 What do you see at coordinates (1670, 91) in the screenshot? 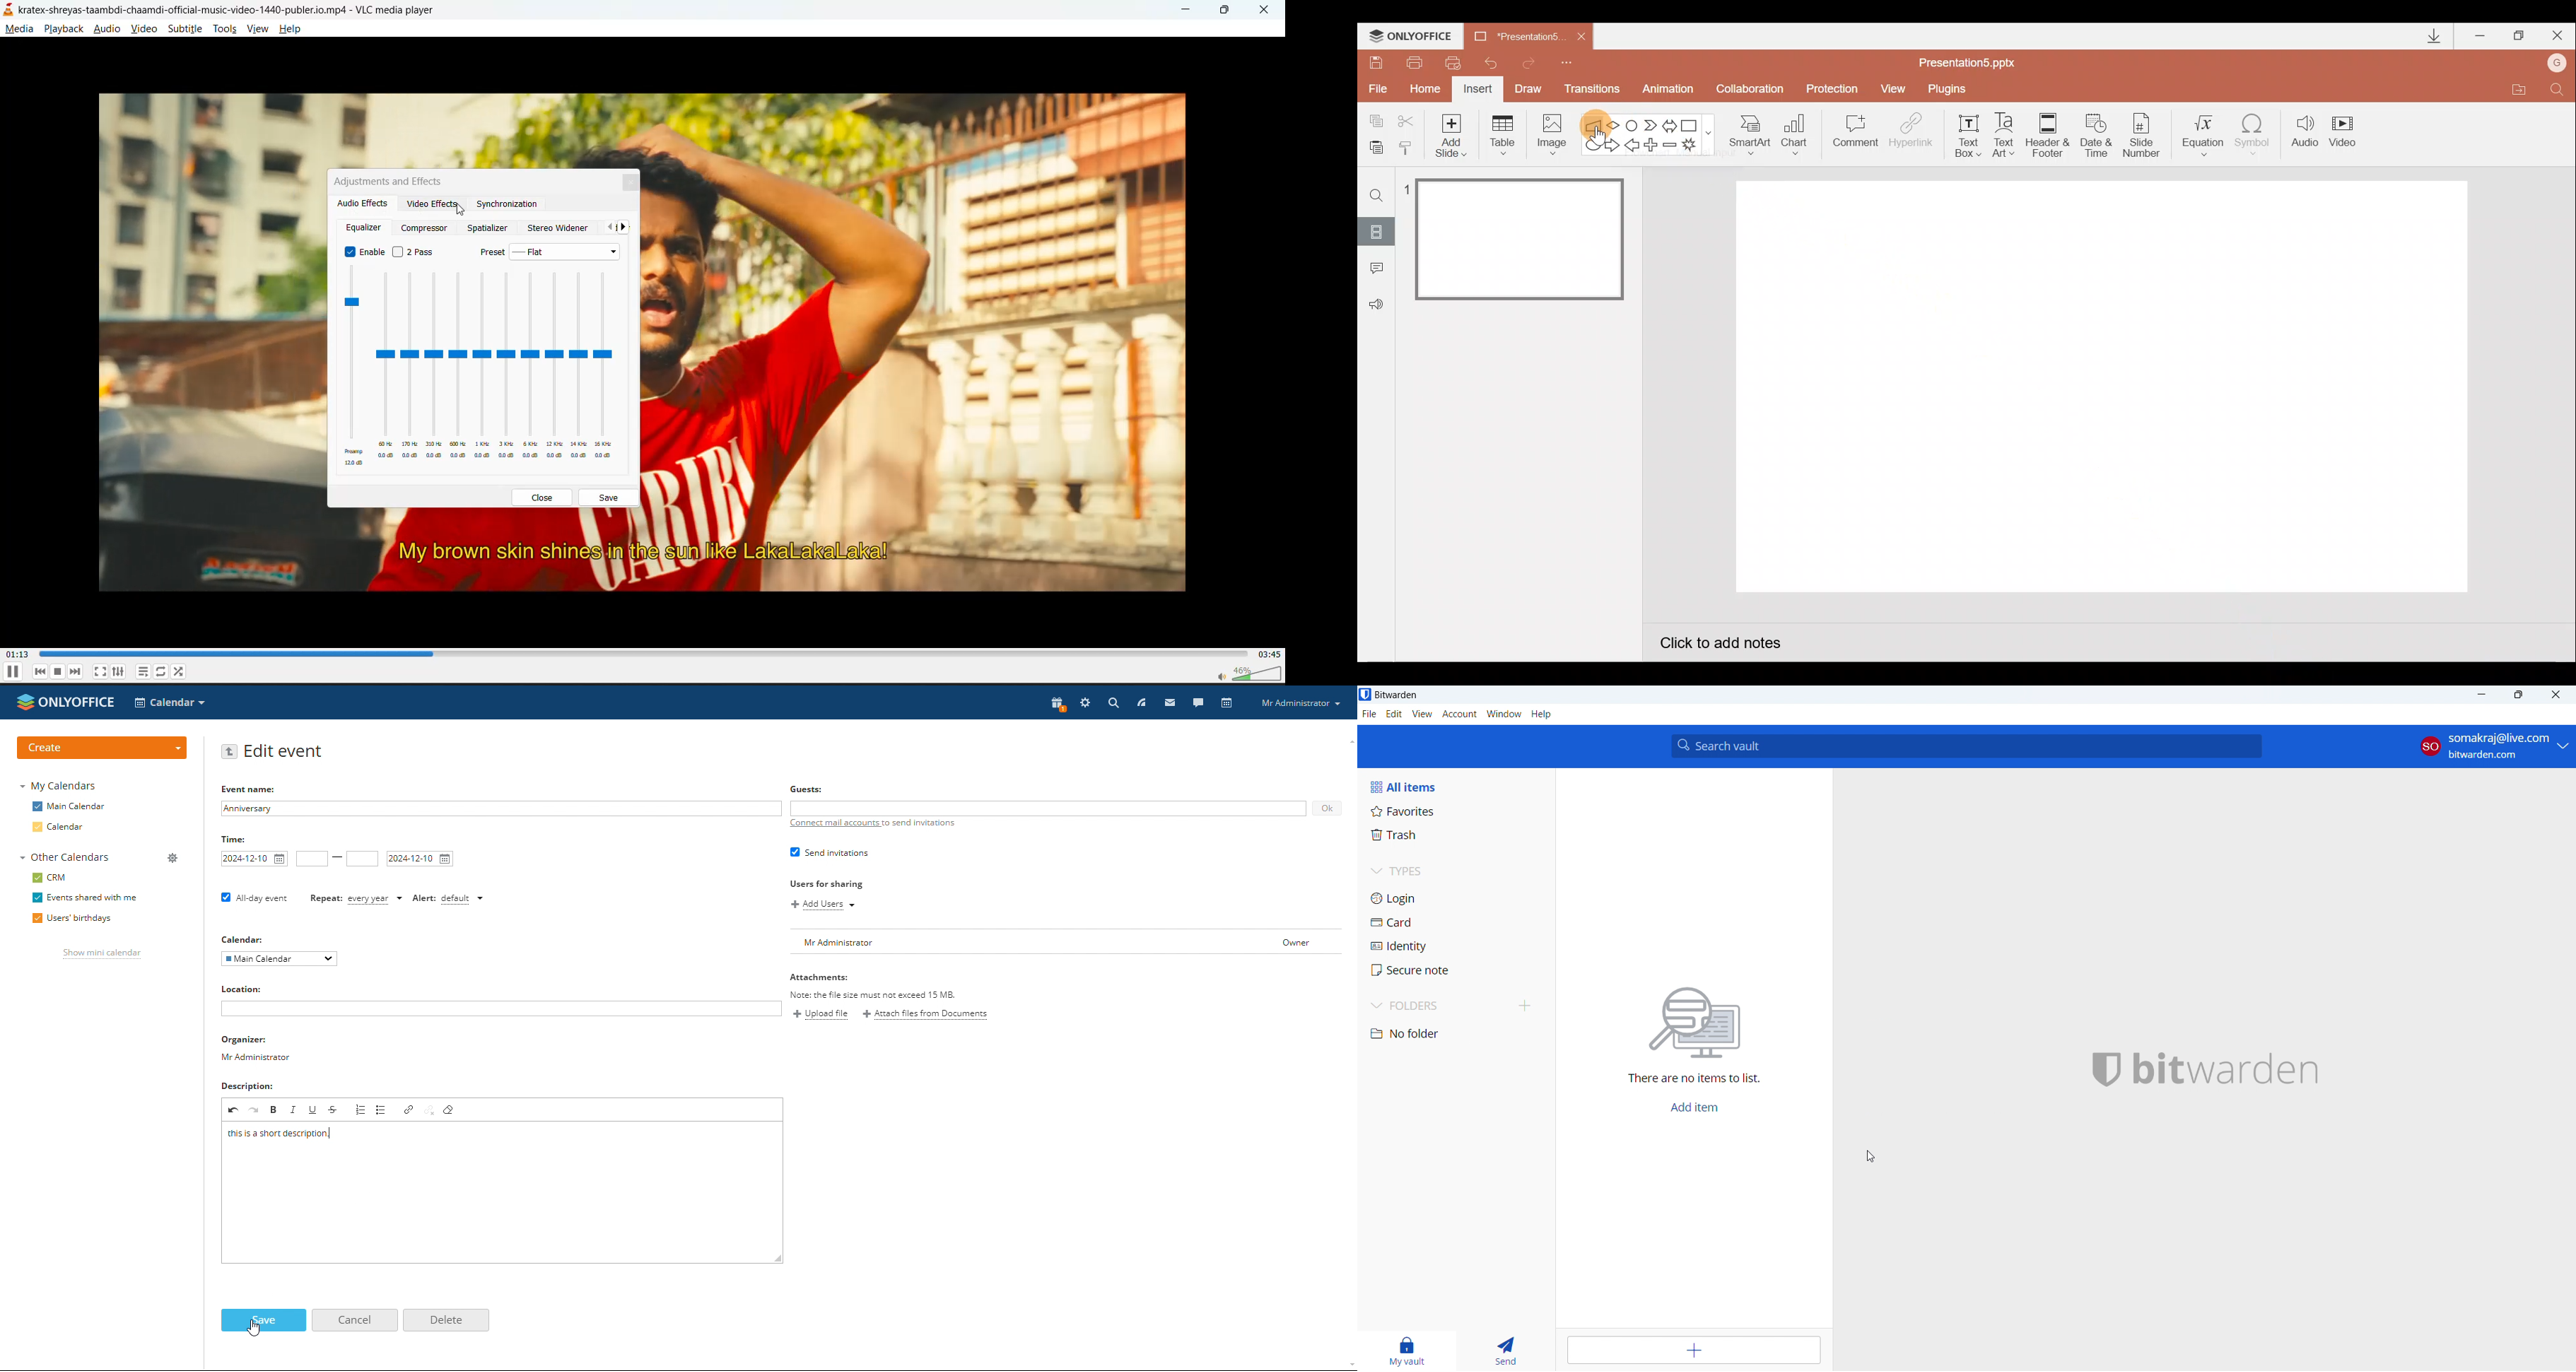
I see `Animation` at bounding box center [1670, 91].